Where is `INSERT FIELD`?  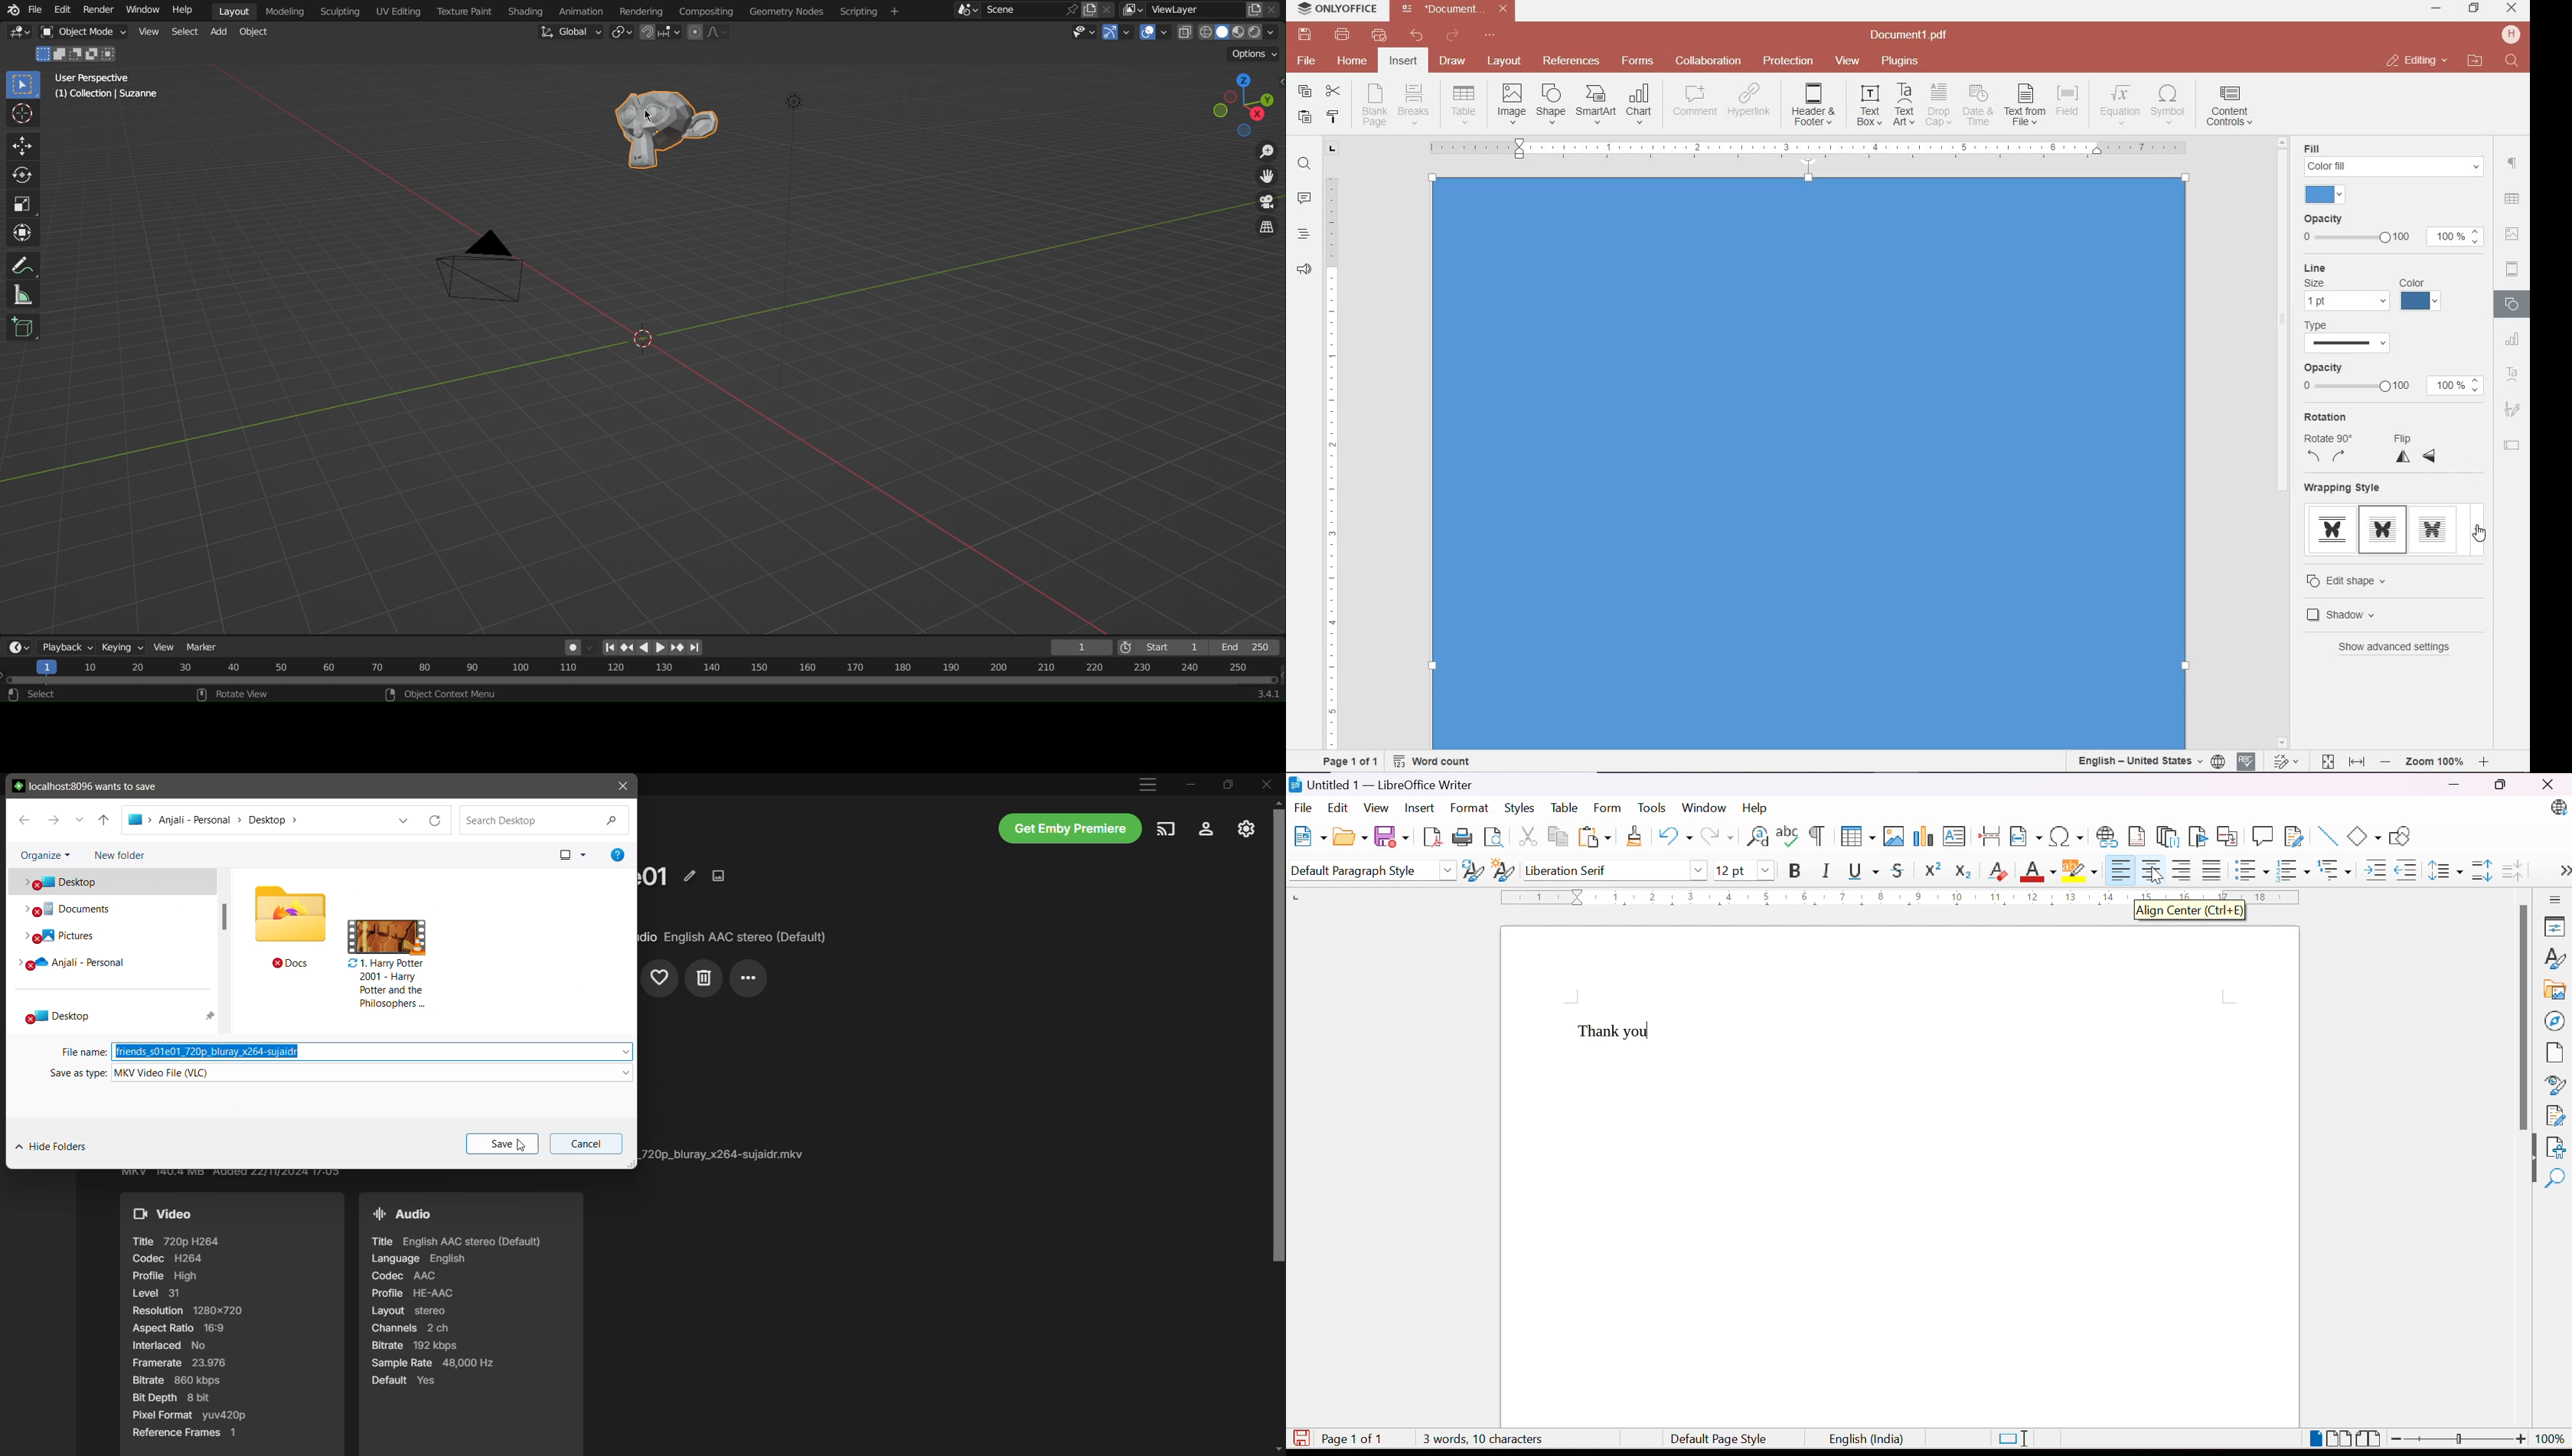
INSERT FIELD is located at coordinates (2069, 101).